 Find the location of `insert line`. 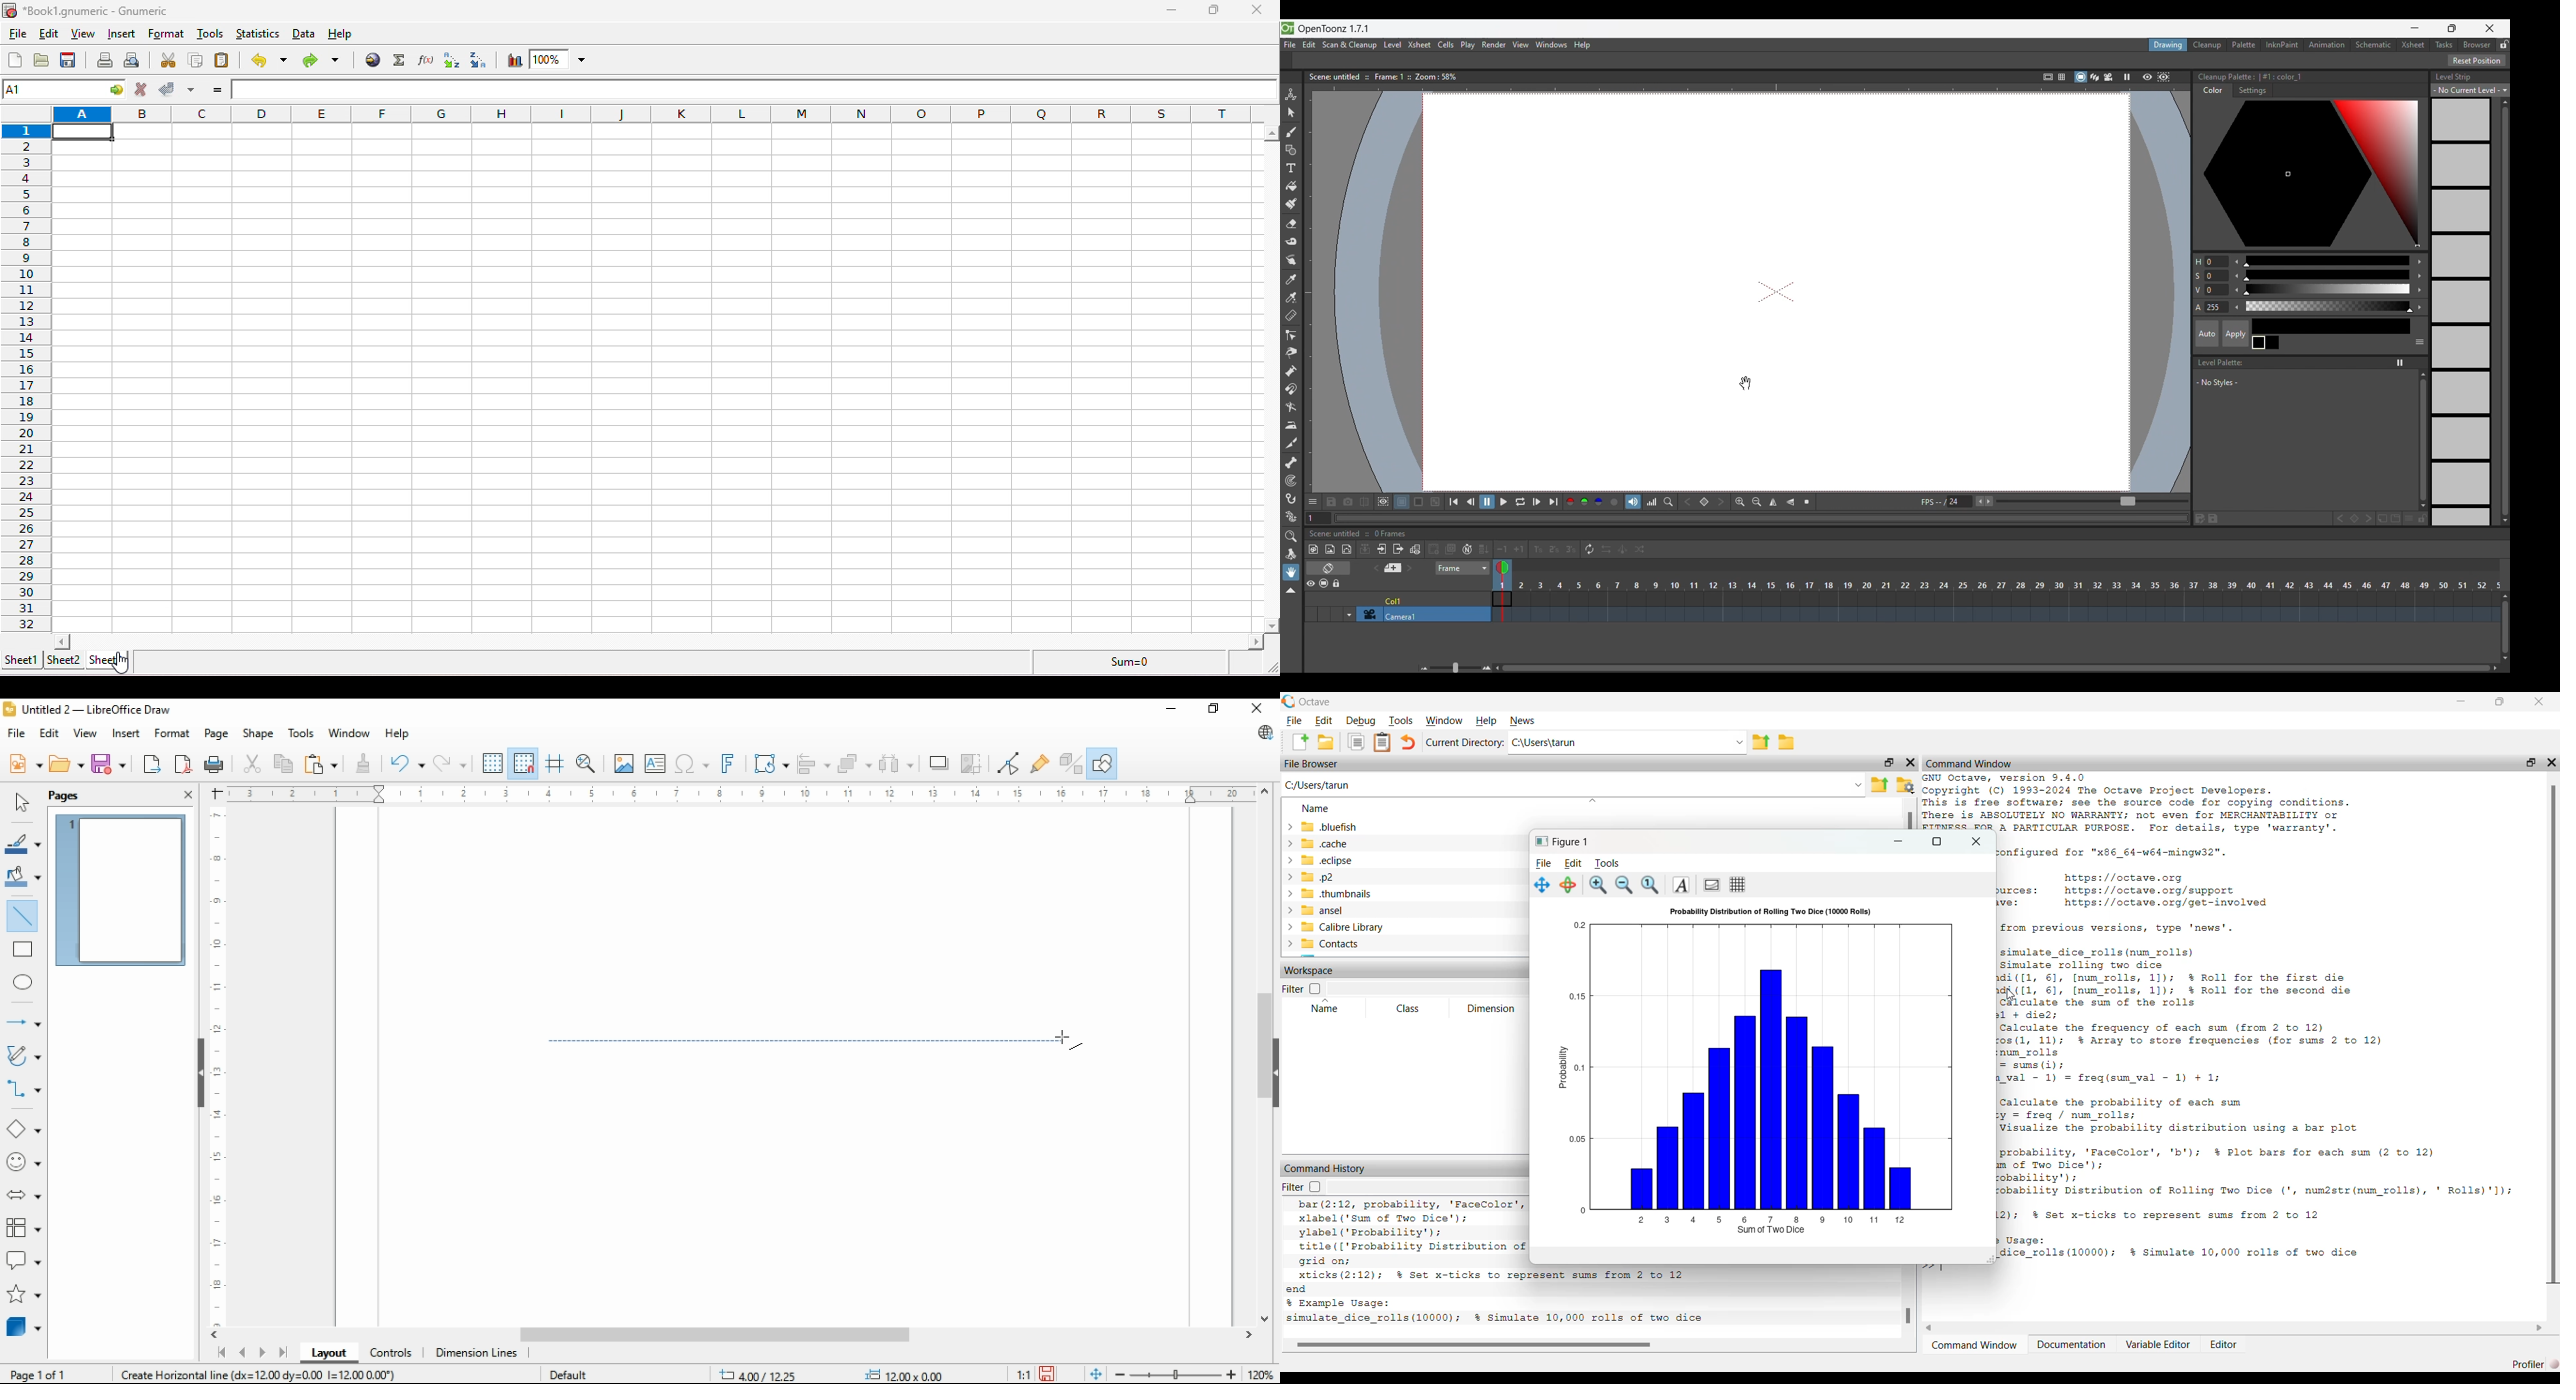

insert line is located at coordinates (24, 916).